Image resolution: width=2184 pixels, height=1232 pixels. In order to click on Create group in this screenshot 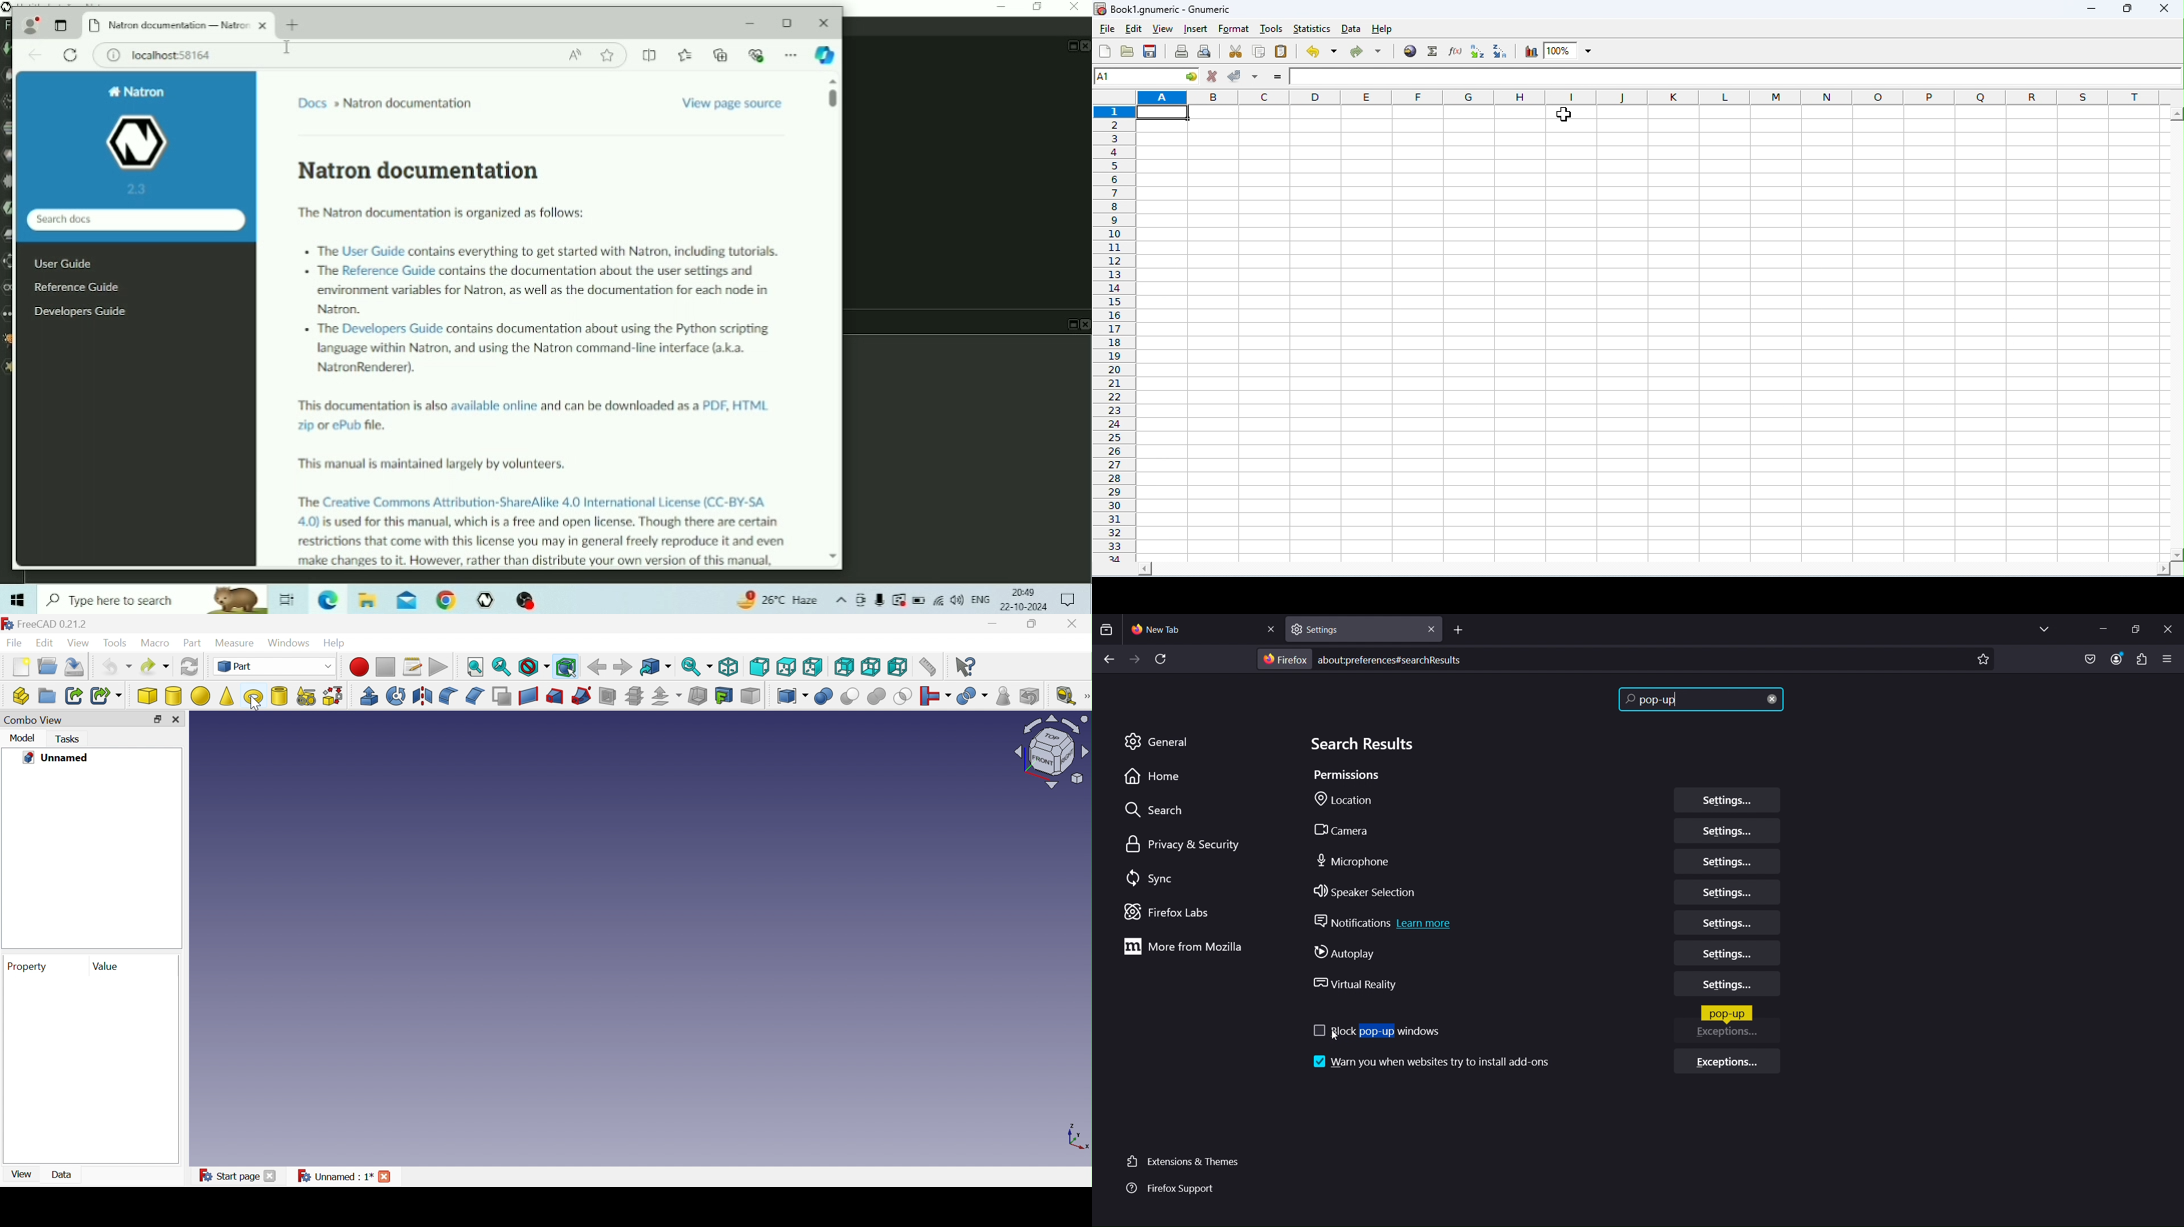, I will do `click(47, 665)`.